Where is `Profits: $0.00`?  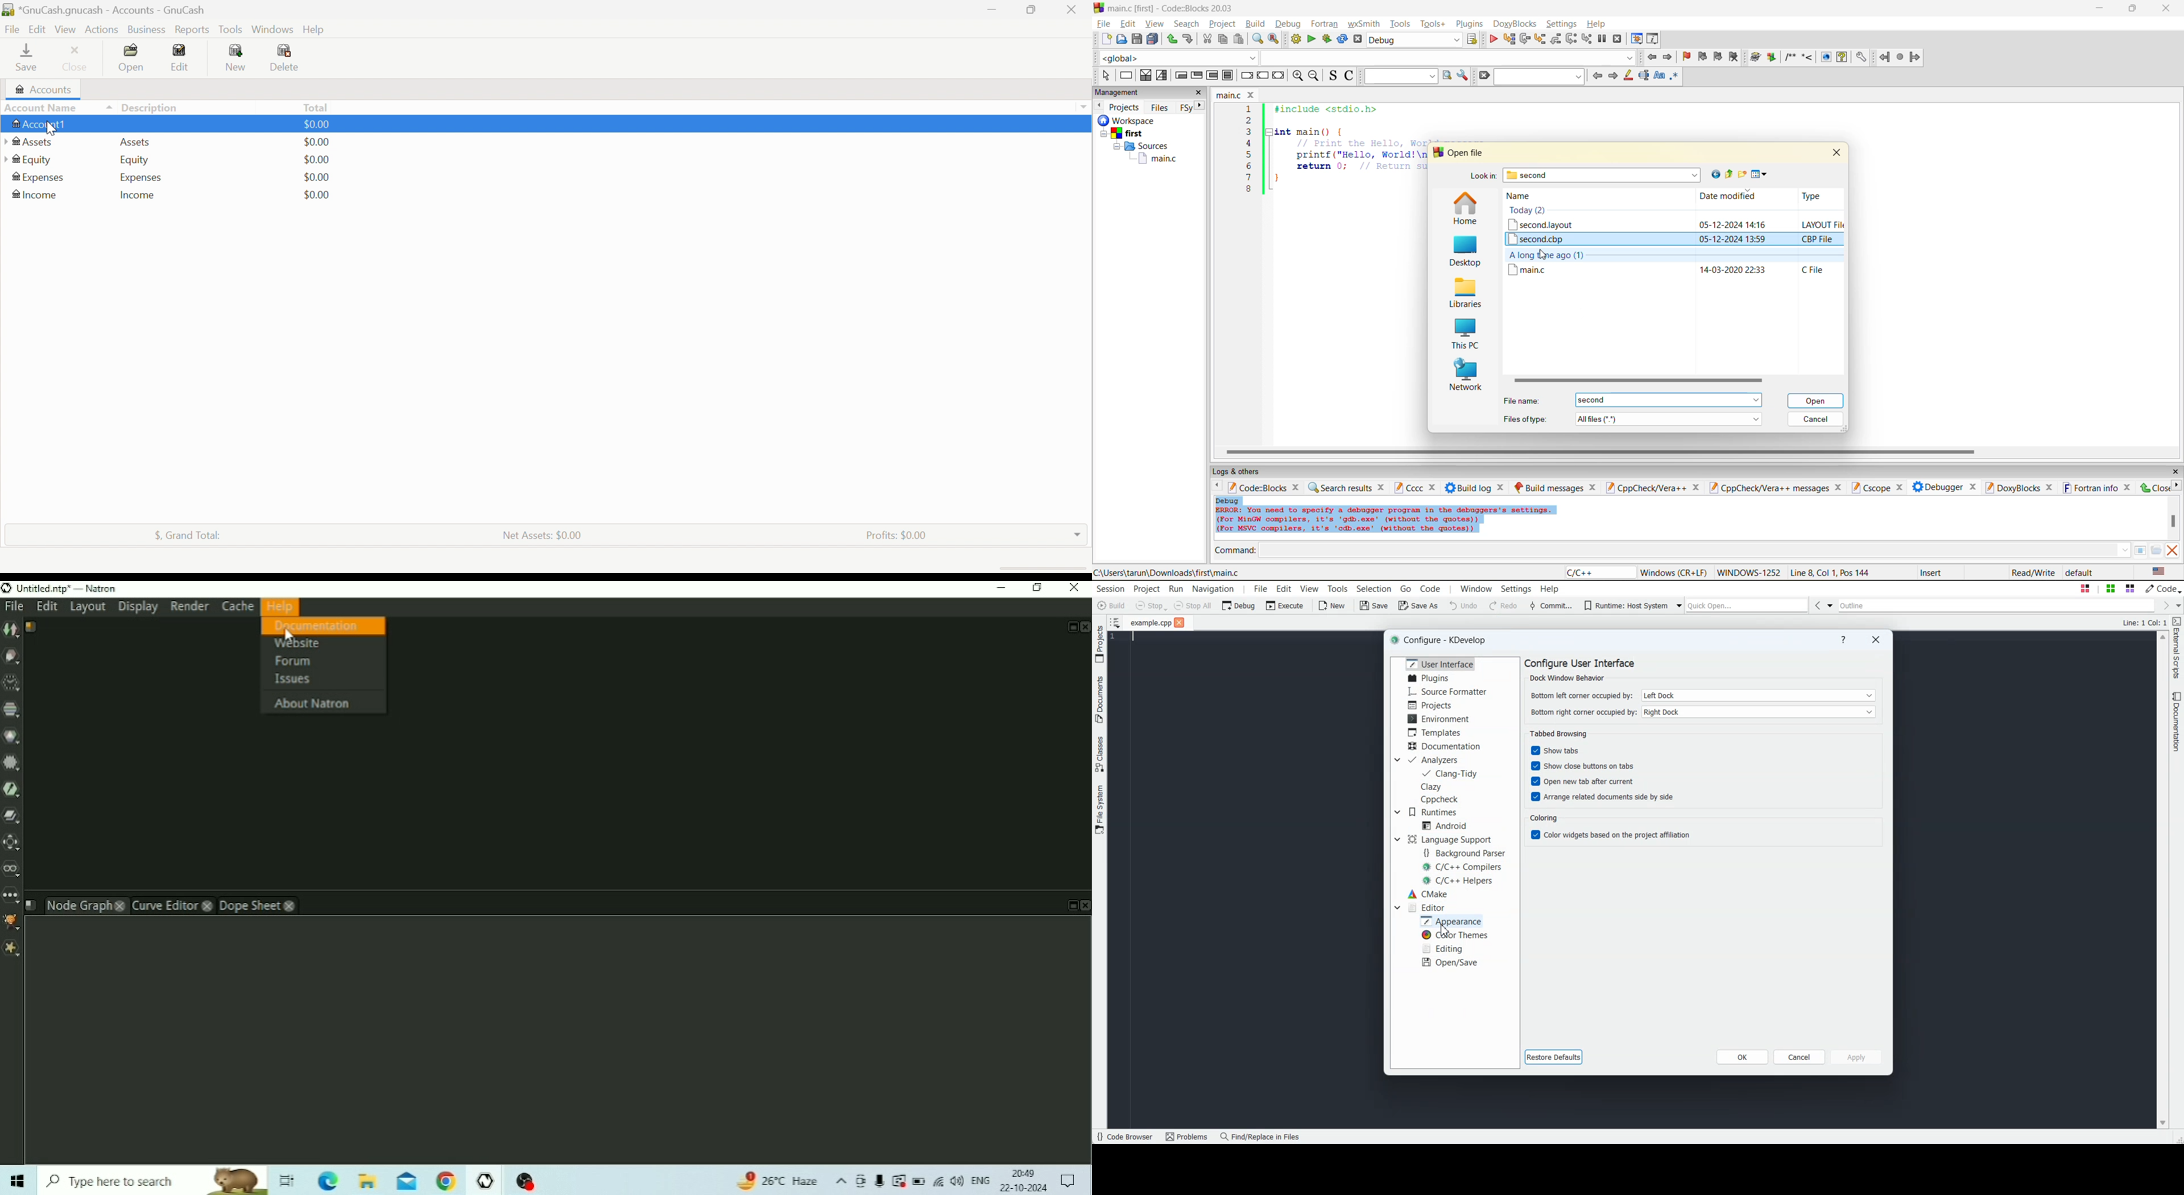
Profits: $0.00 is located at coordinates (897, 535).